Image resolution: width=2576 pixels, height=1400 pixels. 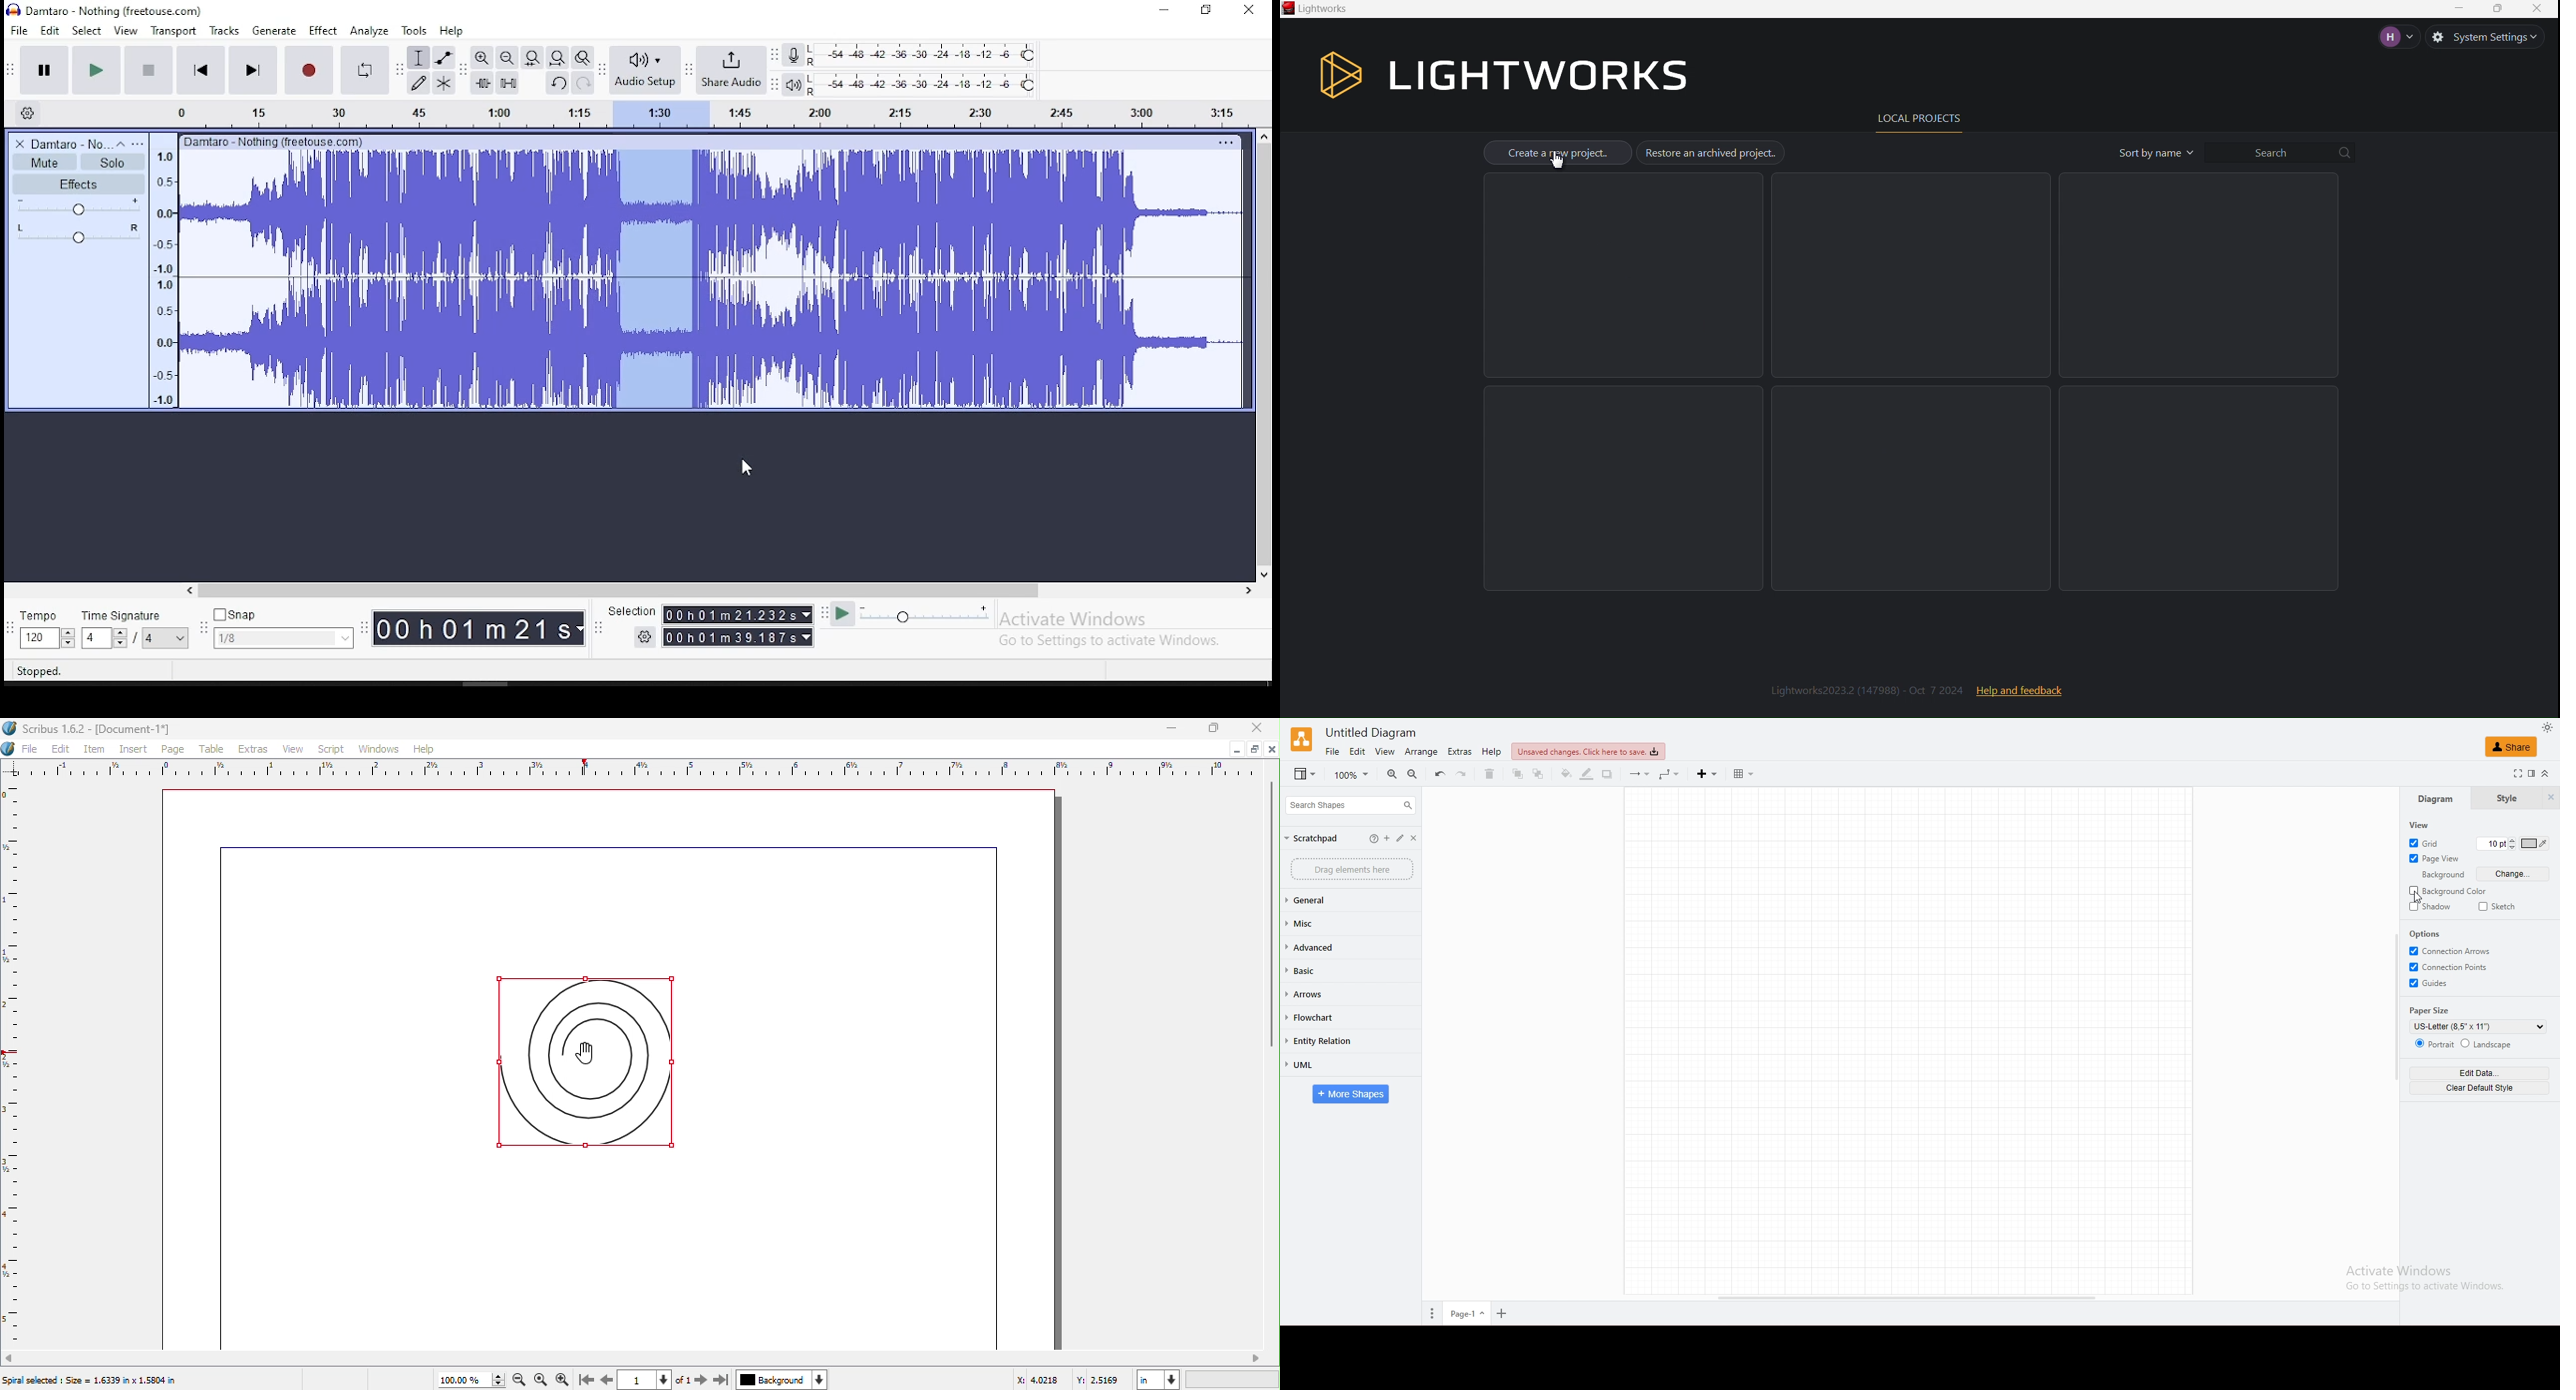 I want to click on Empty Project, so click(x=1624, y=276).